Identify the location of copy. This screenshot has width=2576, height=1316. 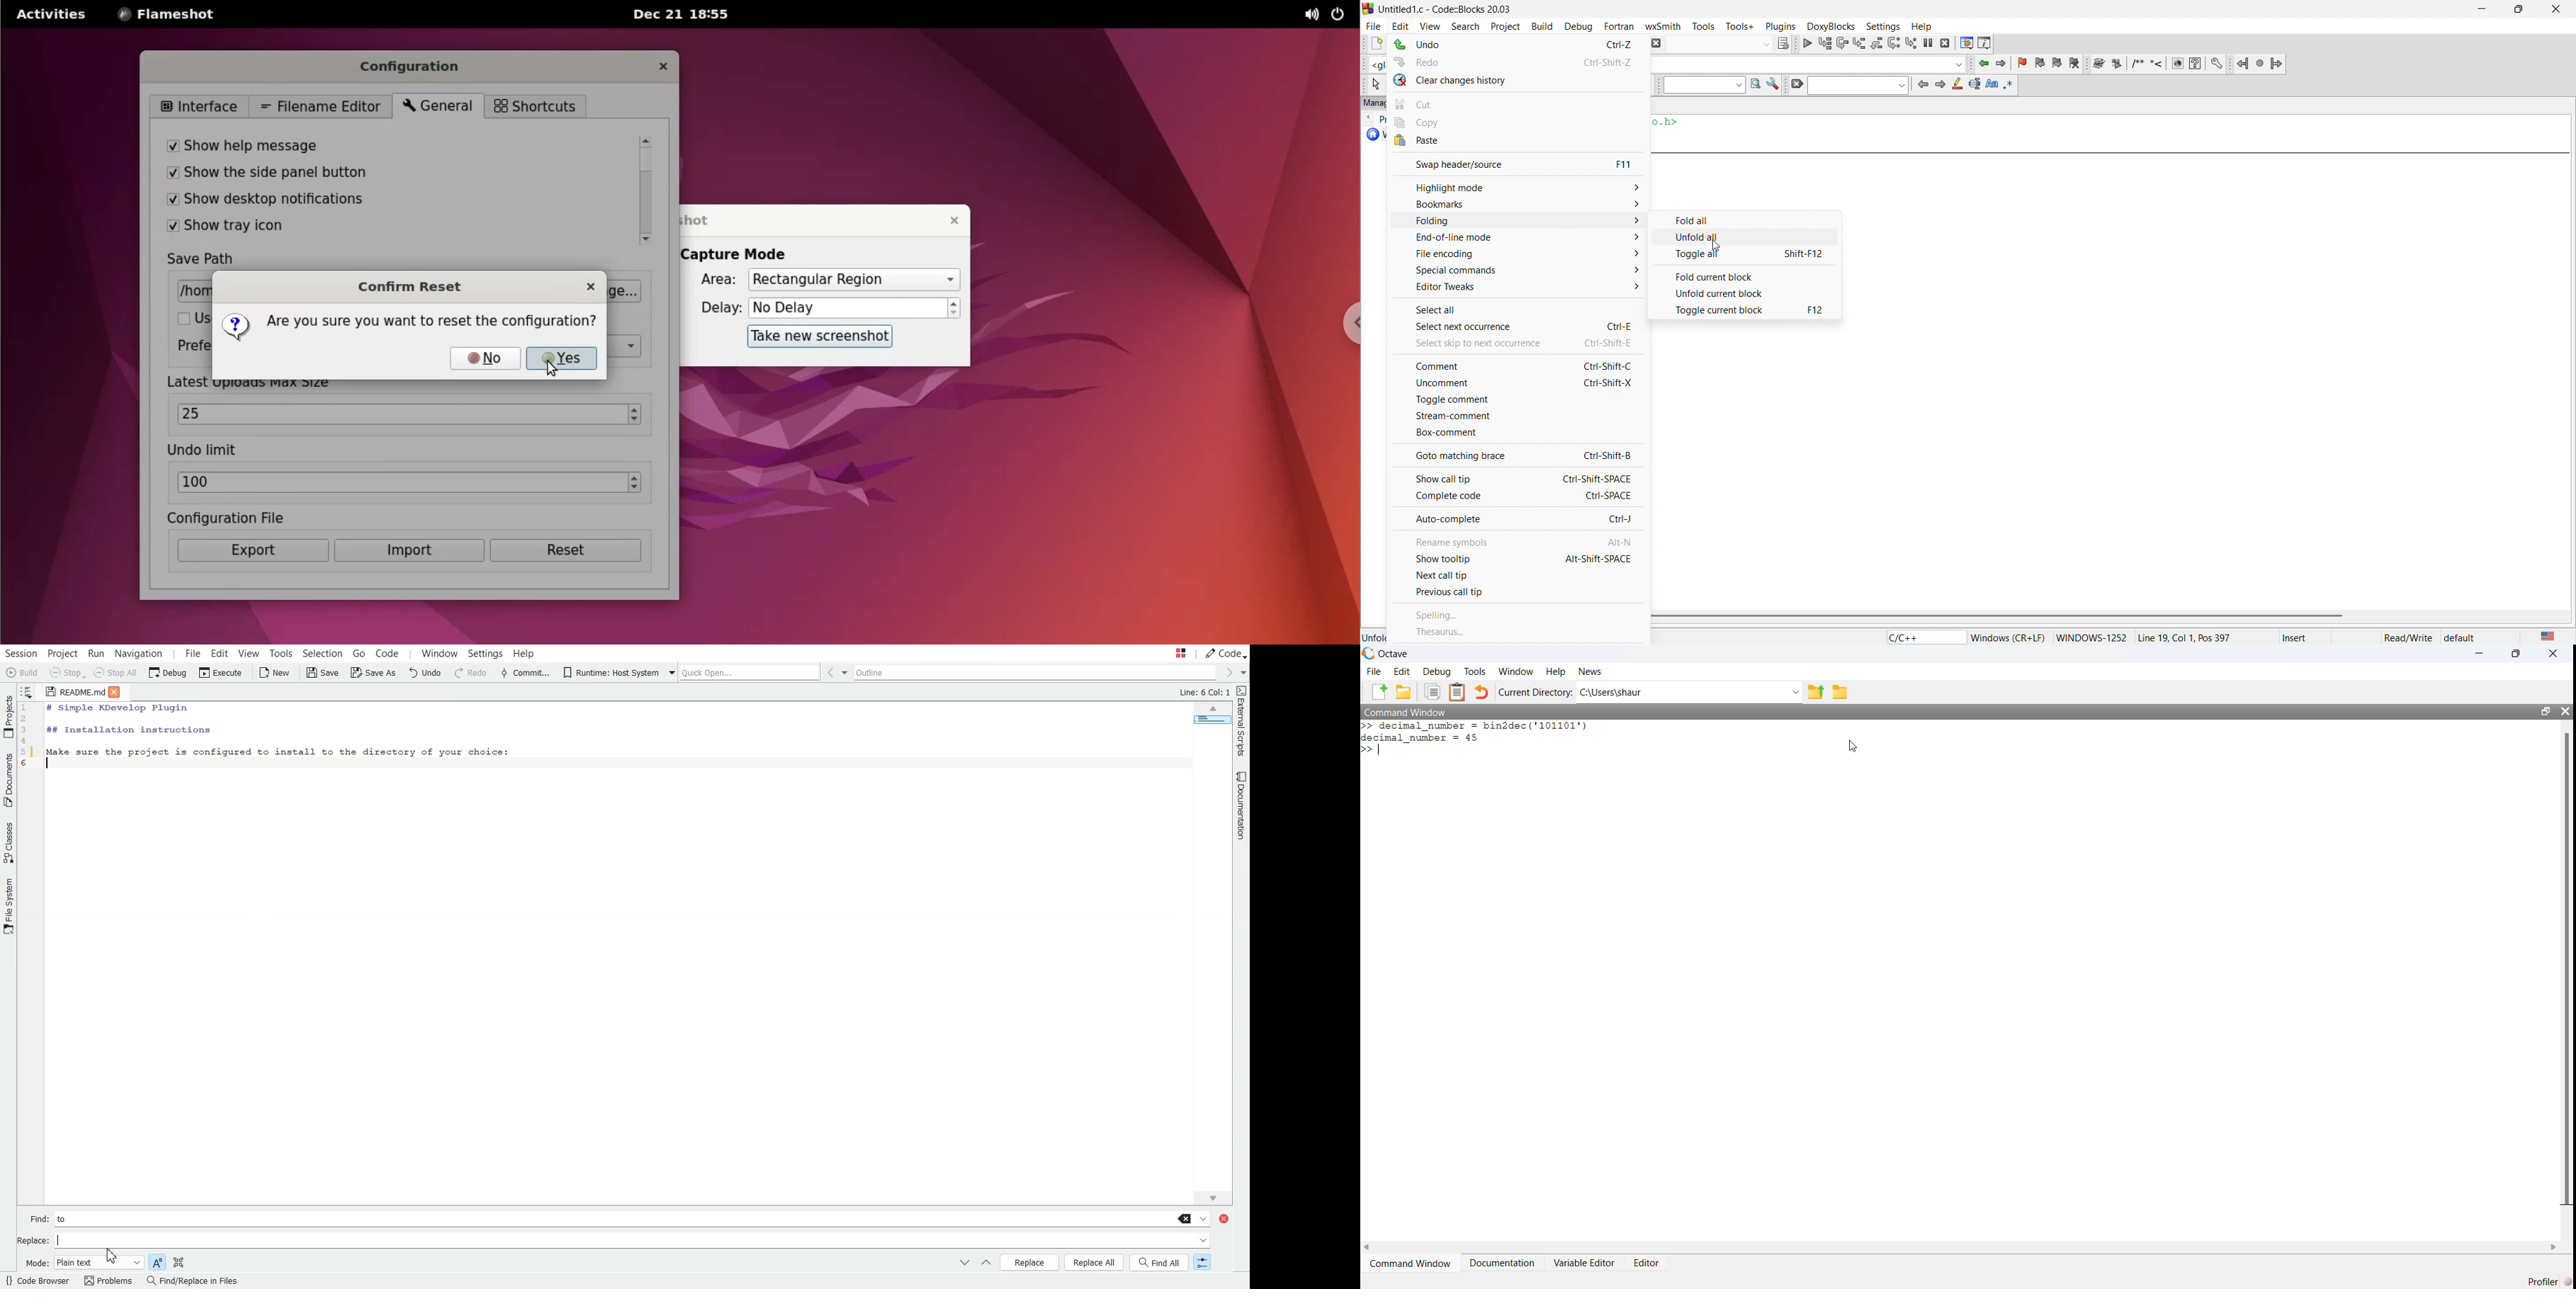
(1432, 691).